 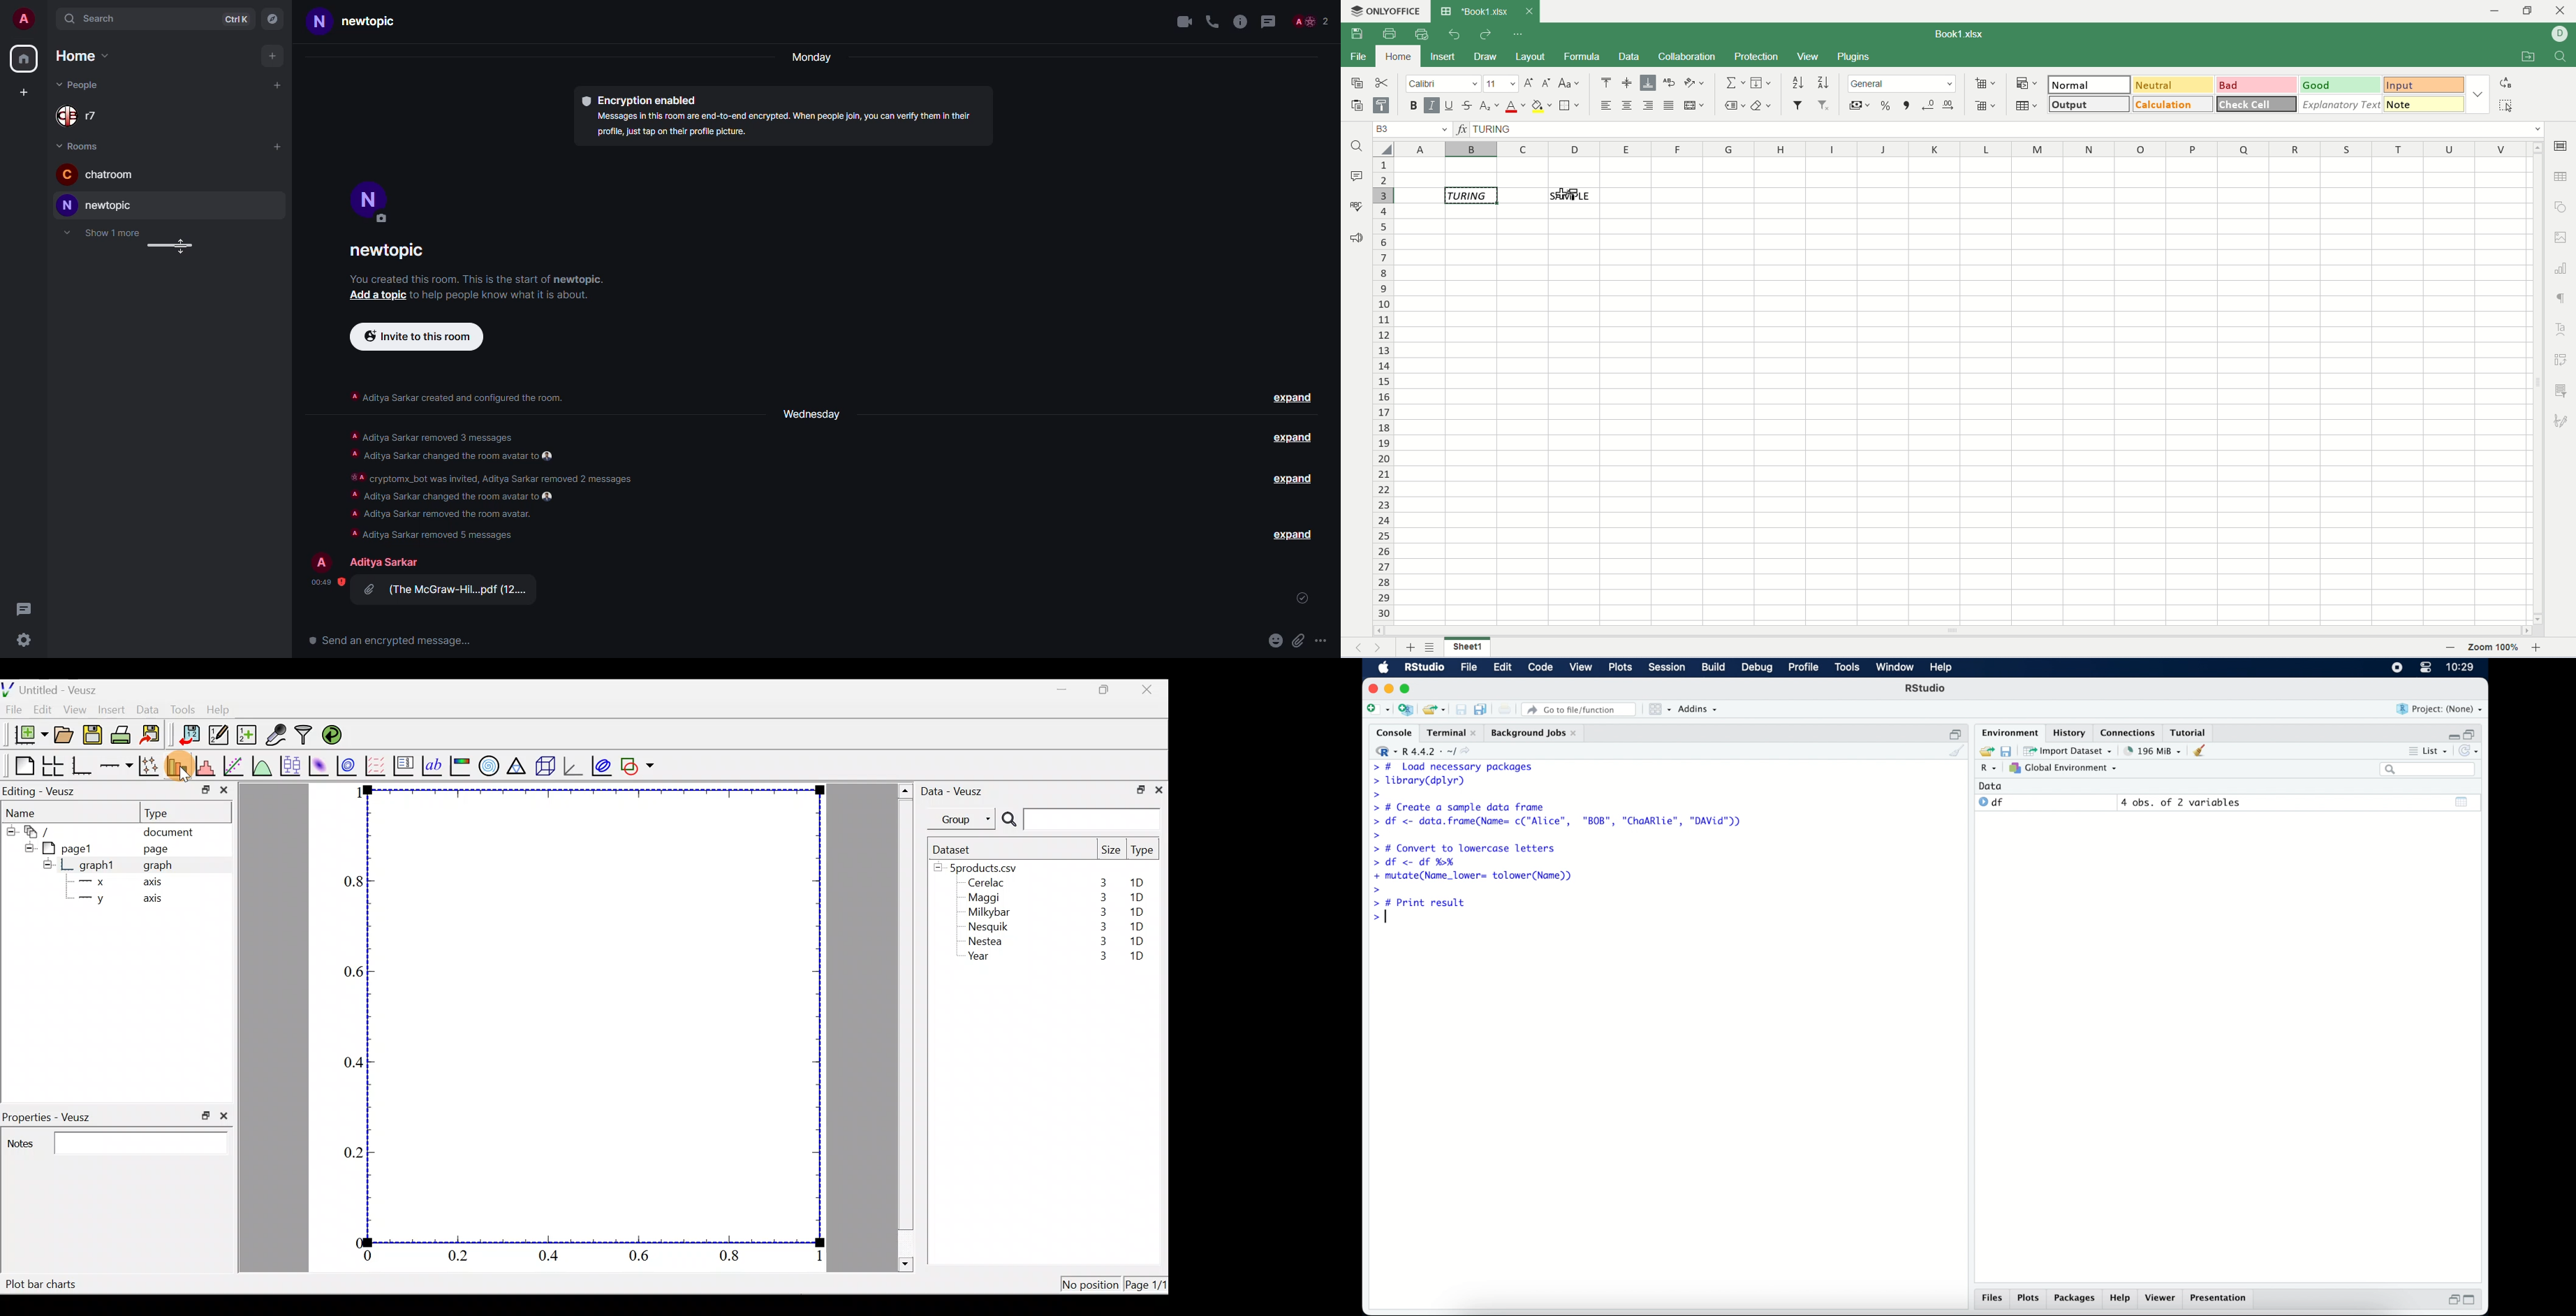 What do you see at coordinates (166, 247) in the screenshot?
I see `adjust` at bounding box center [166, 247].